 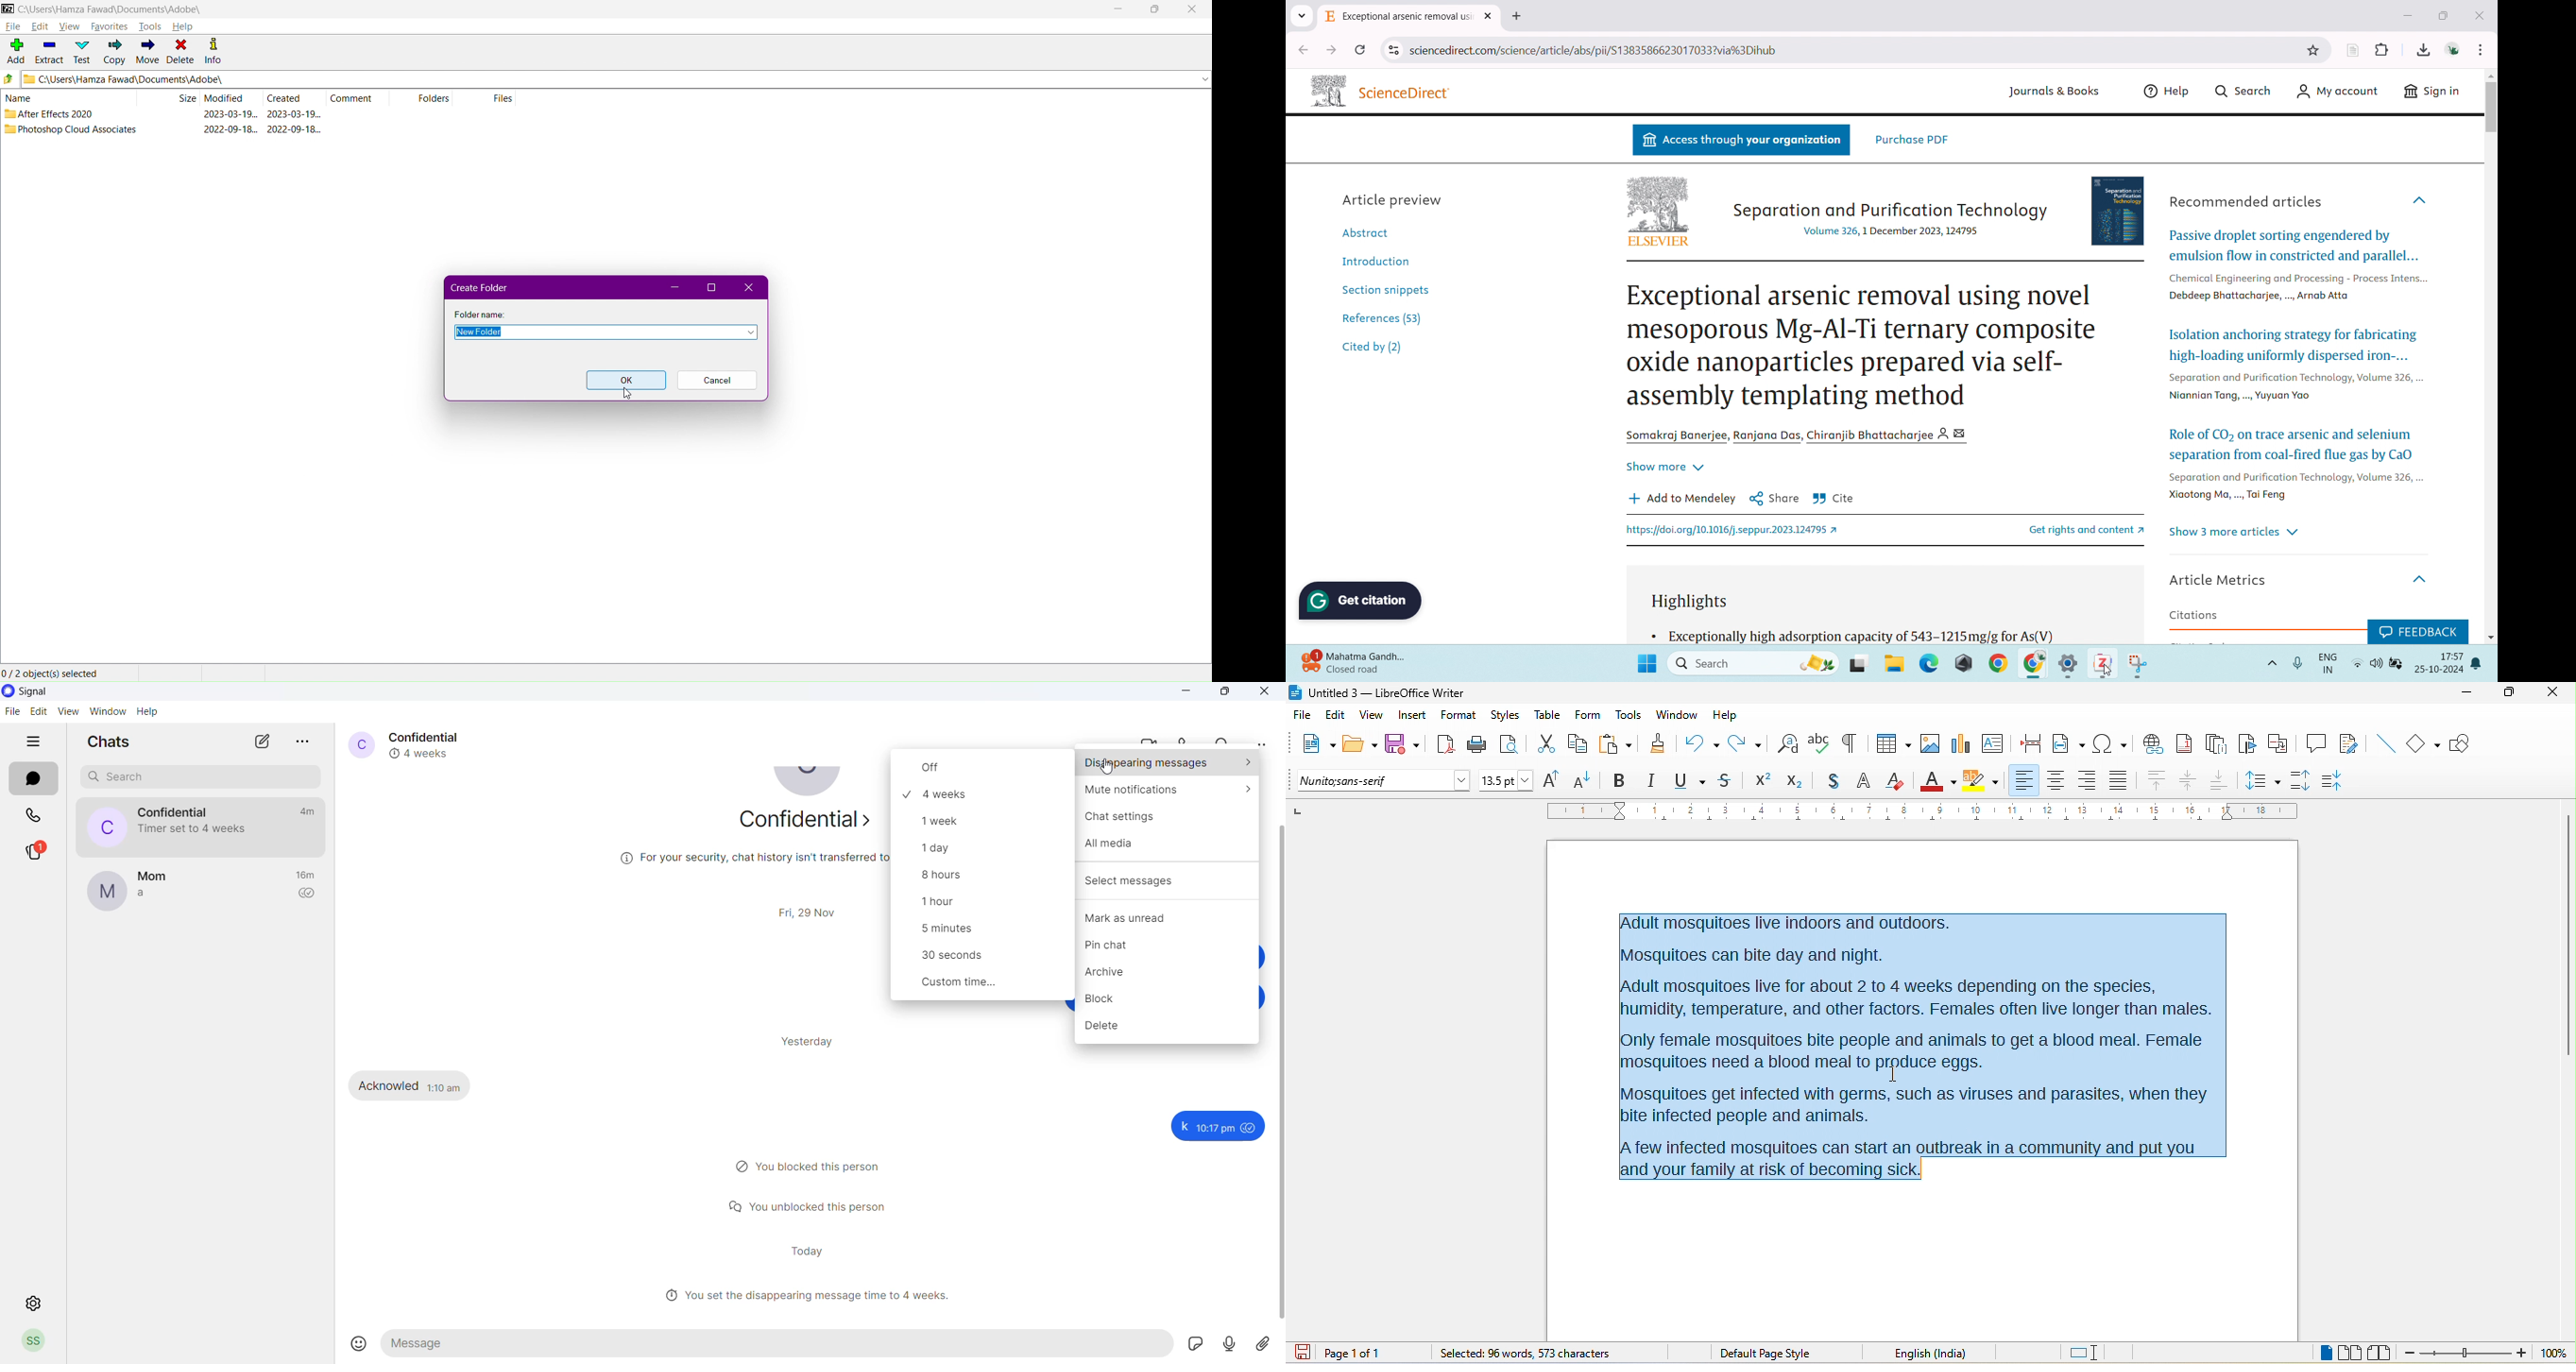 I want to click on single page view, so click(x=2324, y=1354).